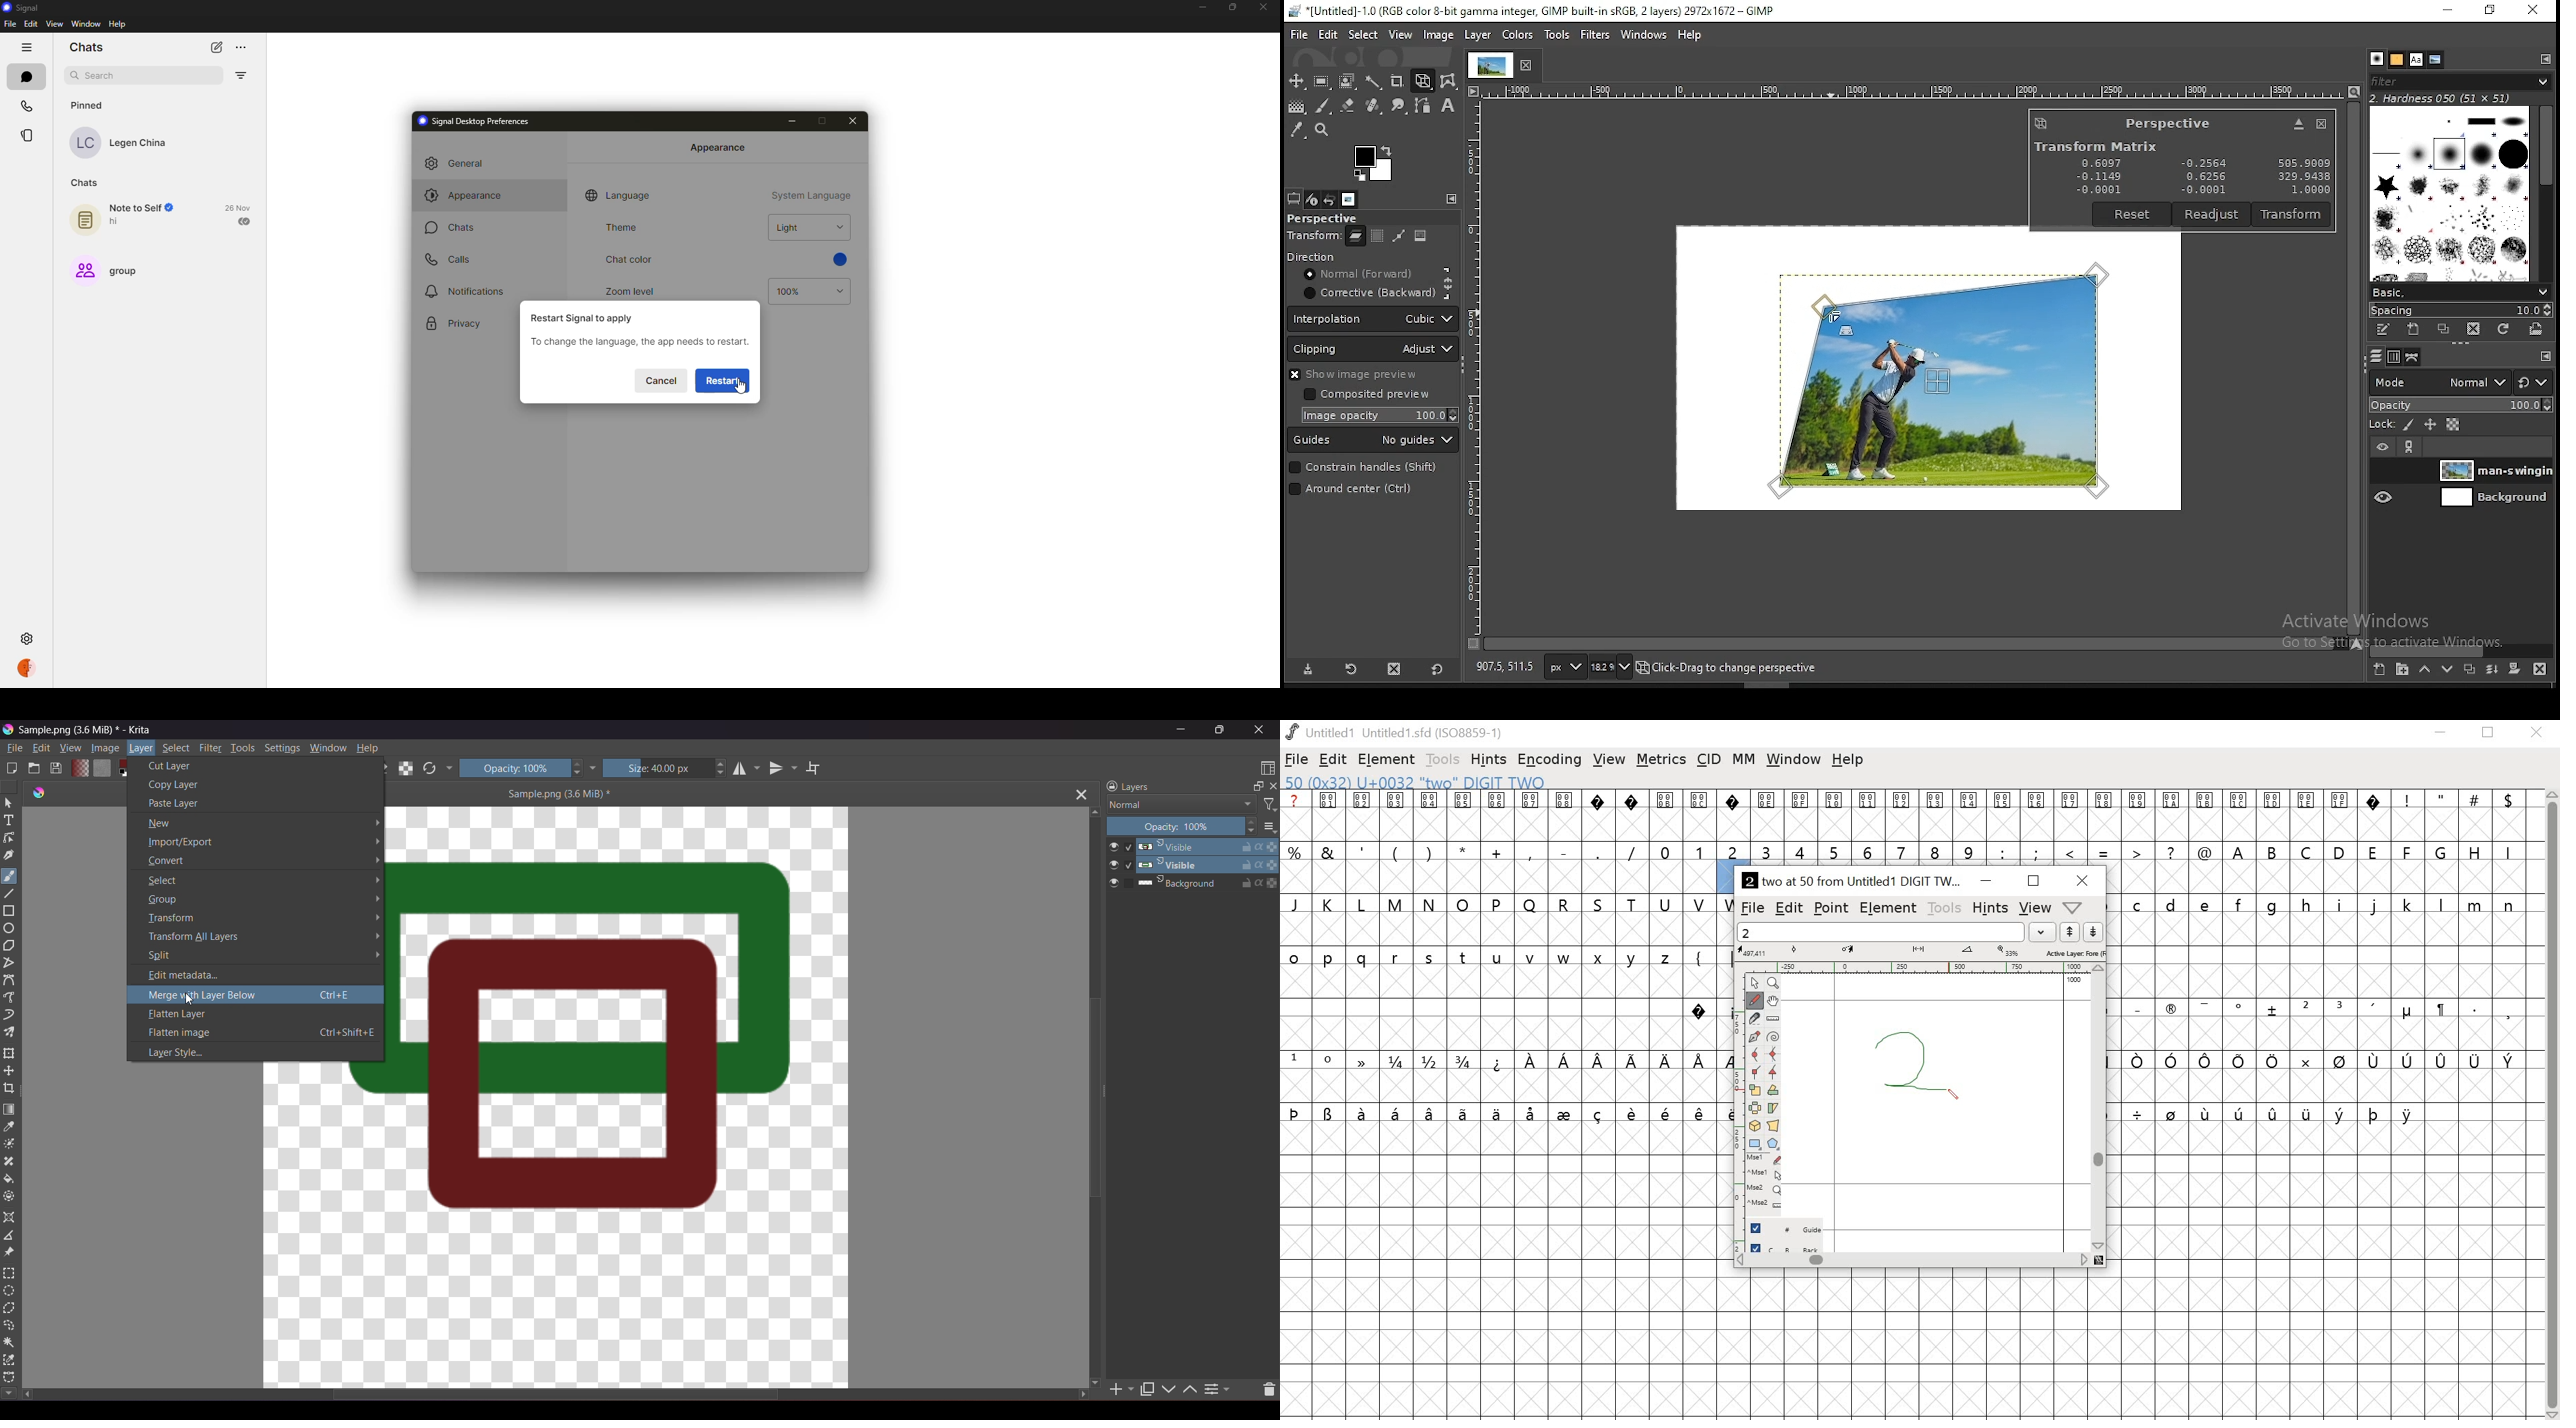  I want to click on word list field, so click(1881, 932).